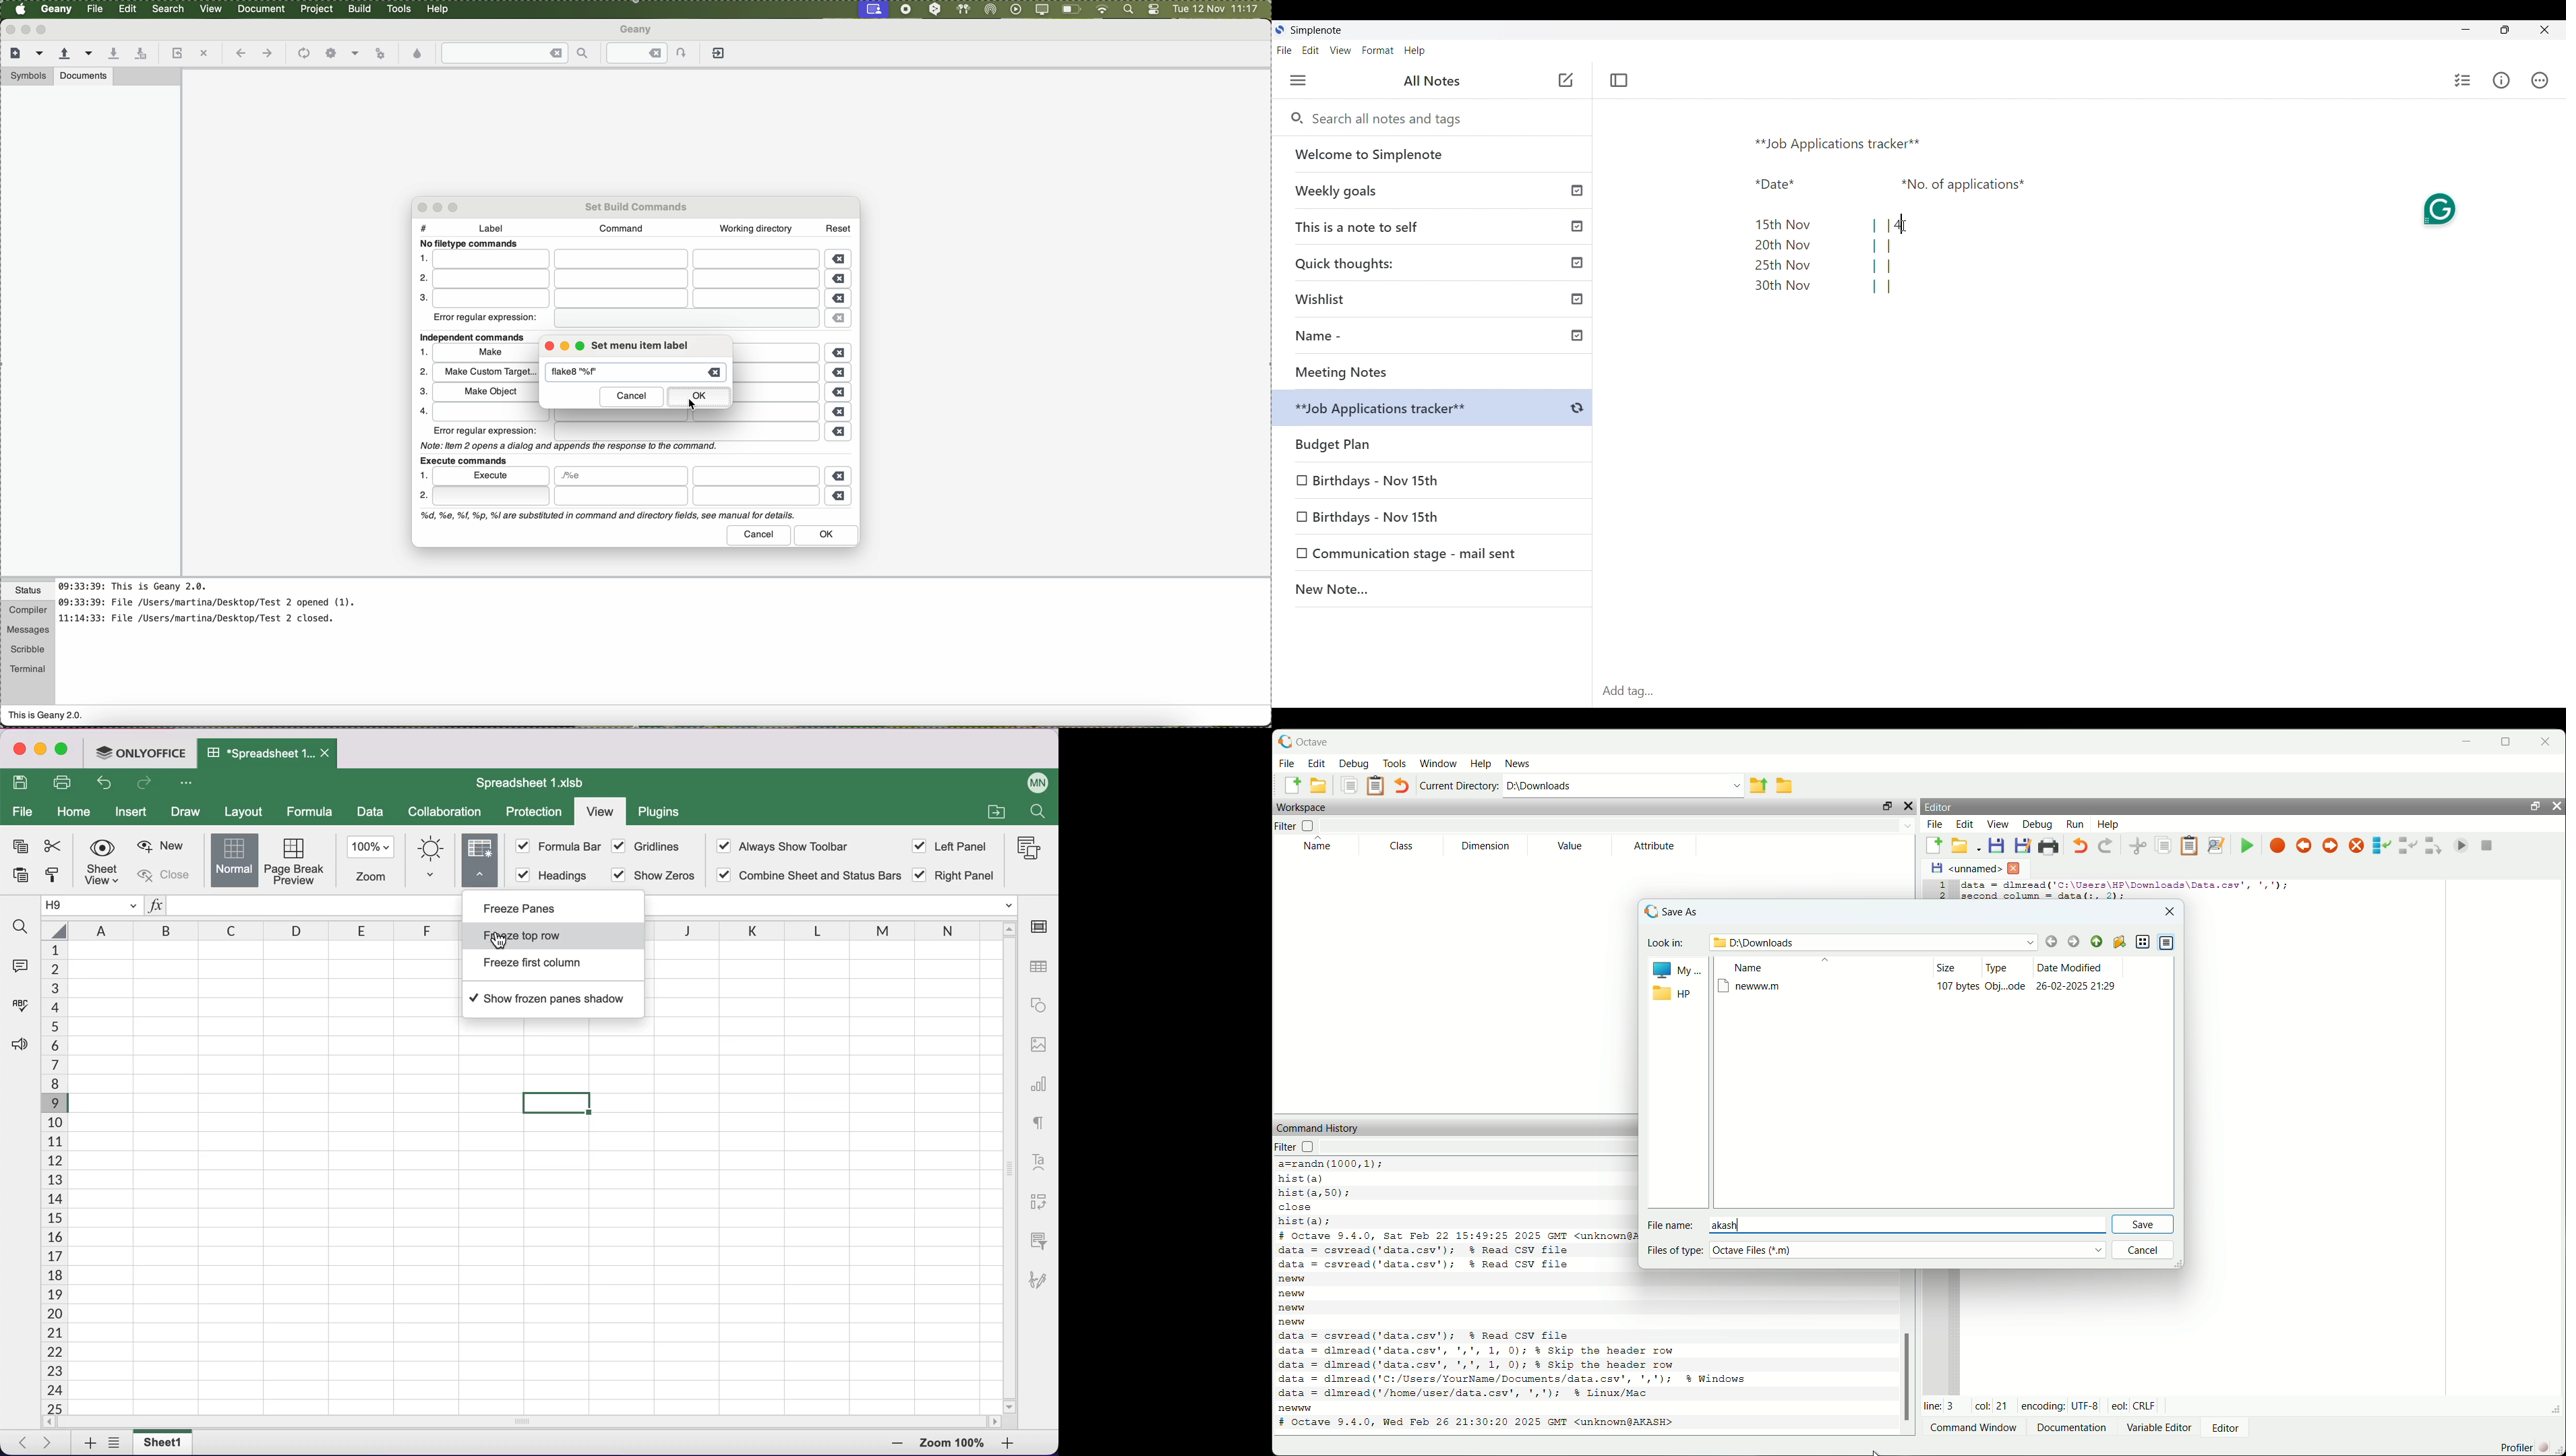 This screenshot has height=1456, width=2576. What do you see at coordinates (1880, 1449) in the screenshot?
I see `cursor` at bounding box center [1880, 1449].